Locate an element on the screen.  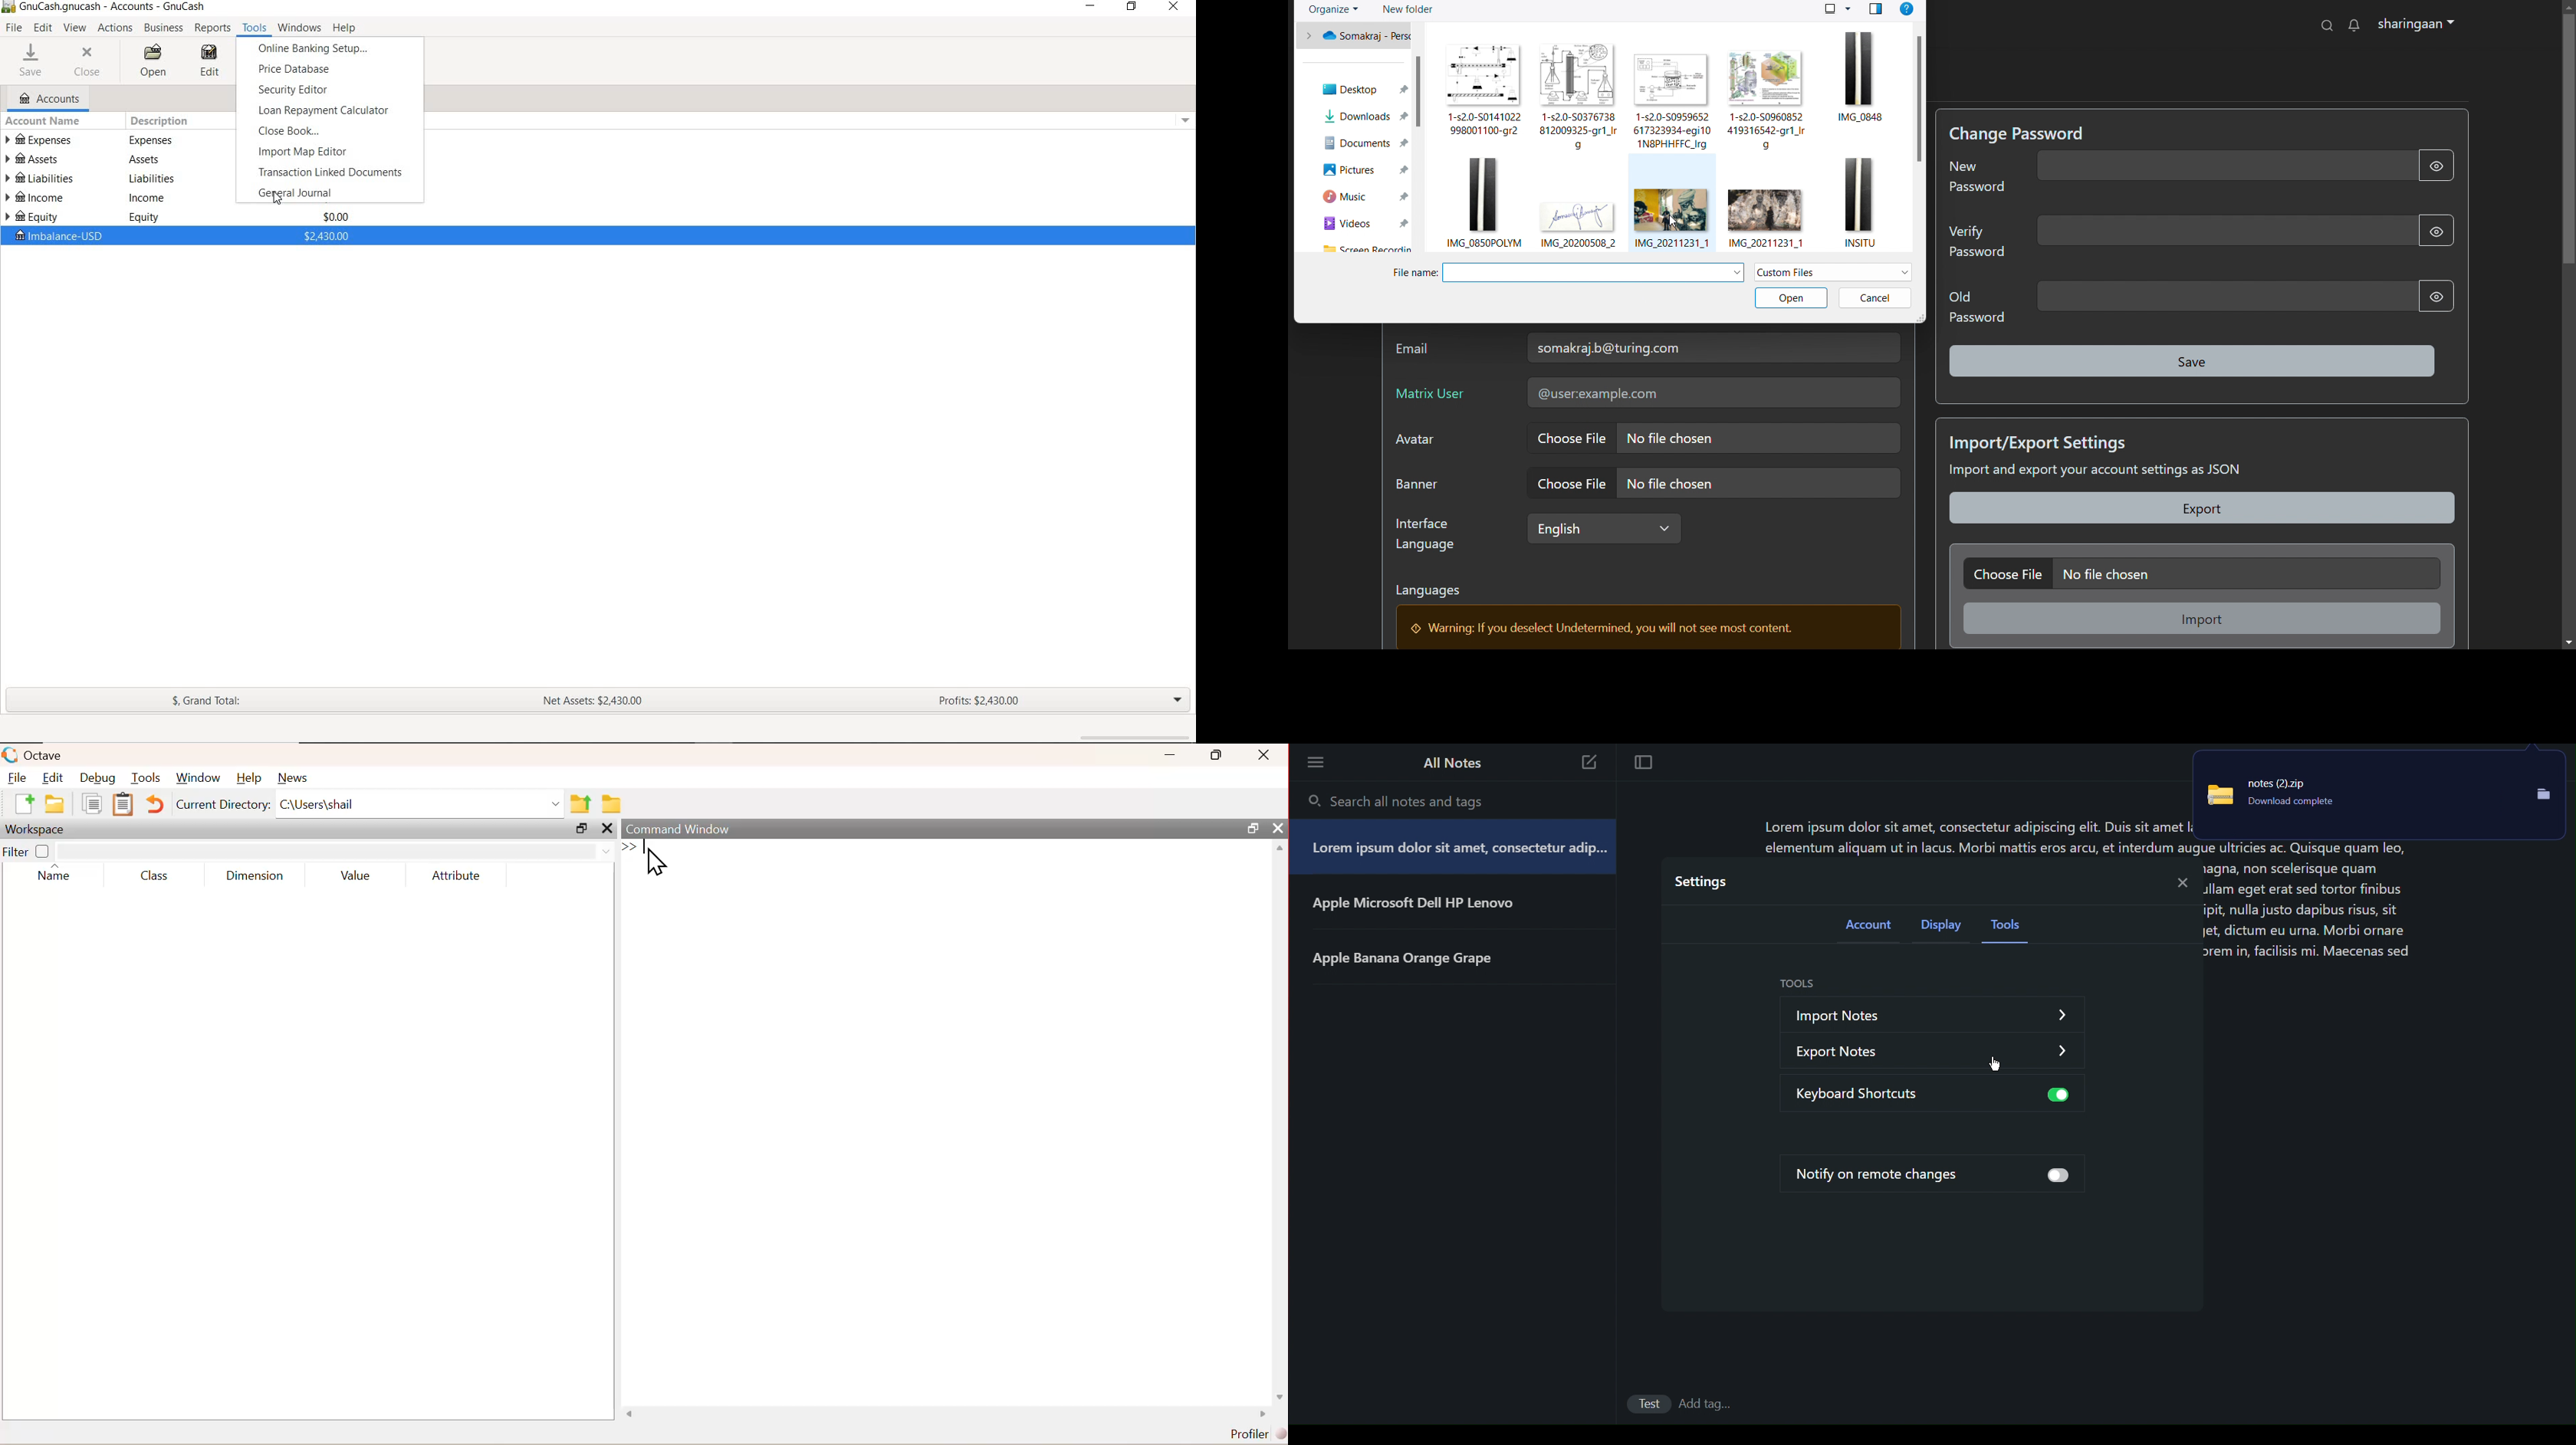
Documents is located at coordinates (1366, 142).